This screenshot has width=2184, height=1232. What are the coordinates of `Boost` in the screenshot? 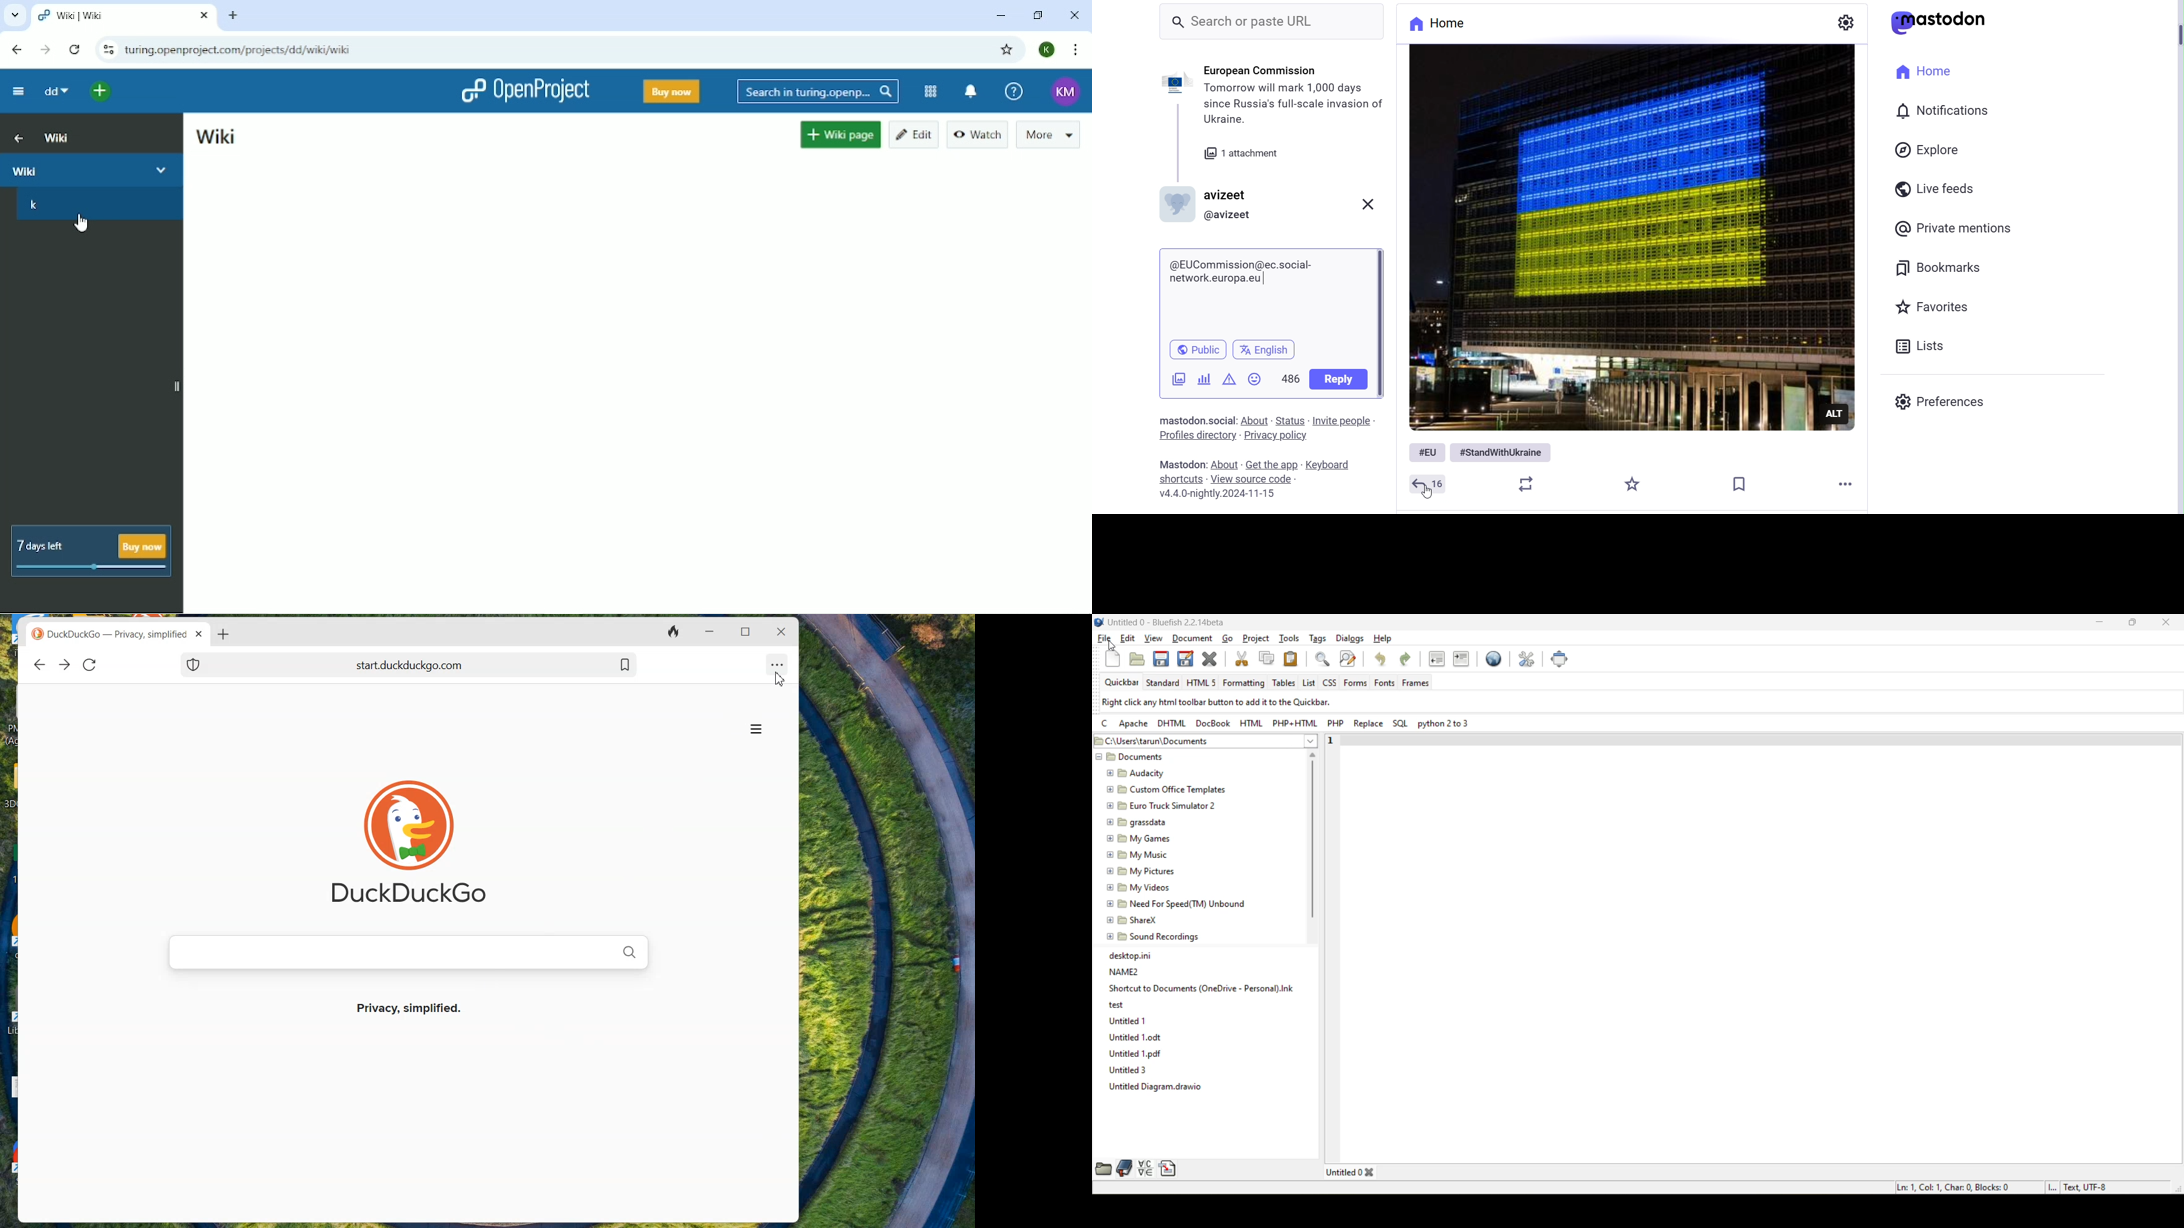 It's located at (1530, 484).